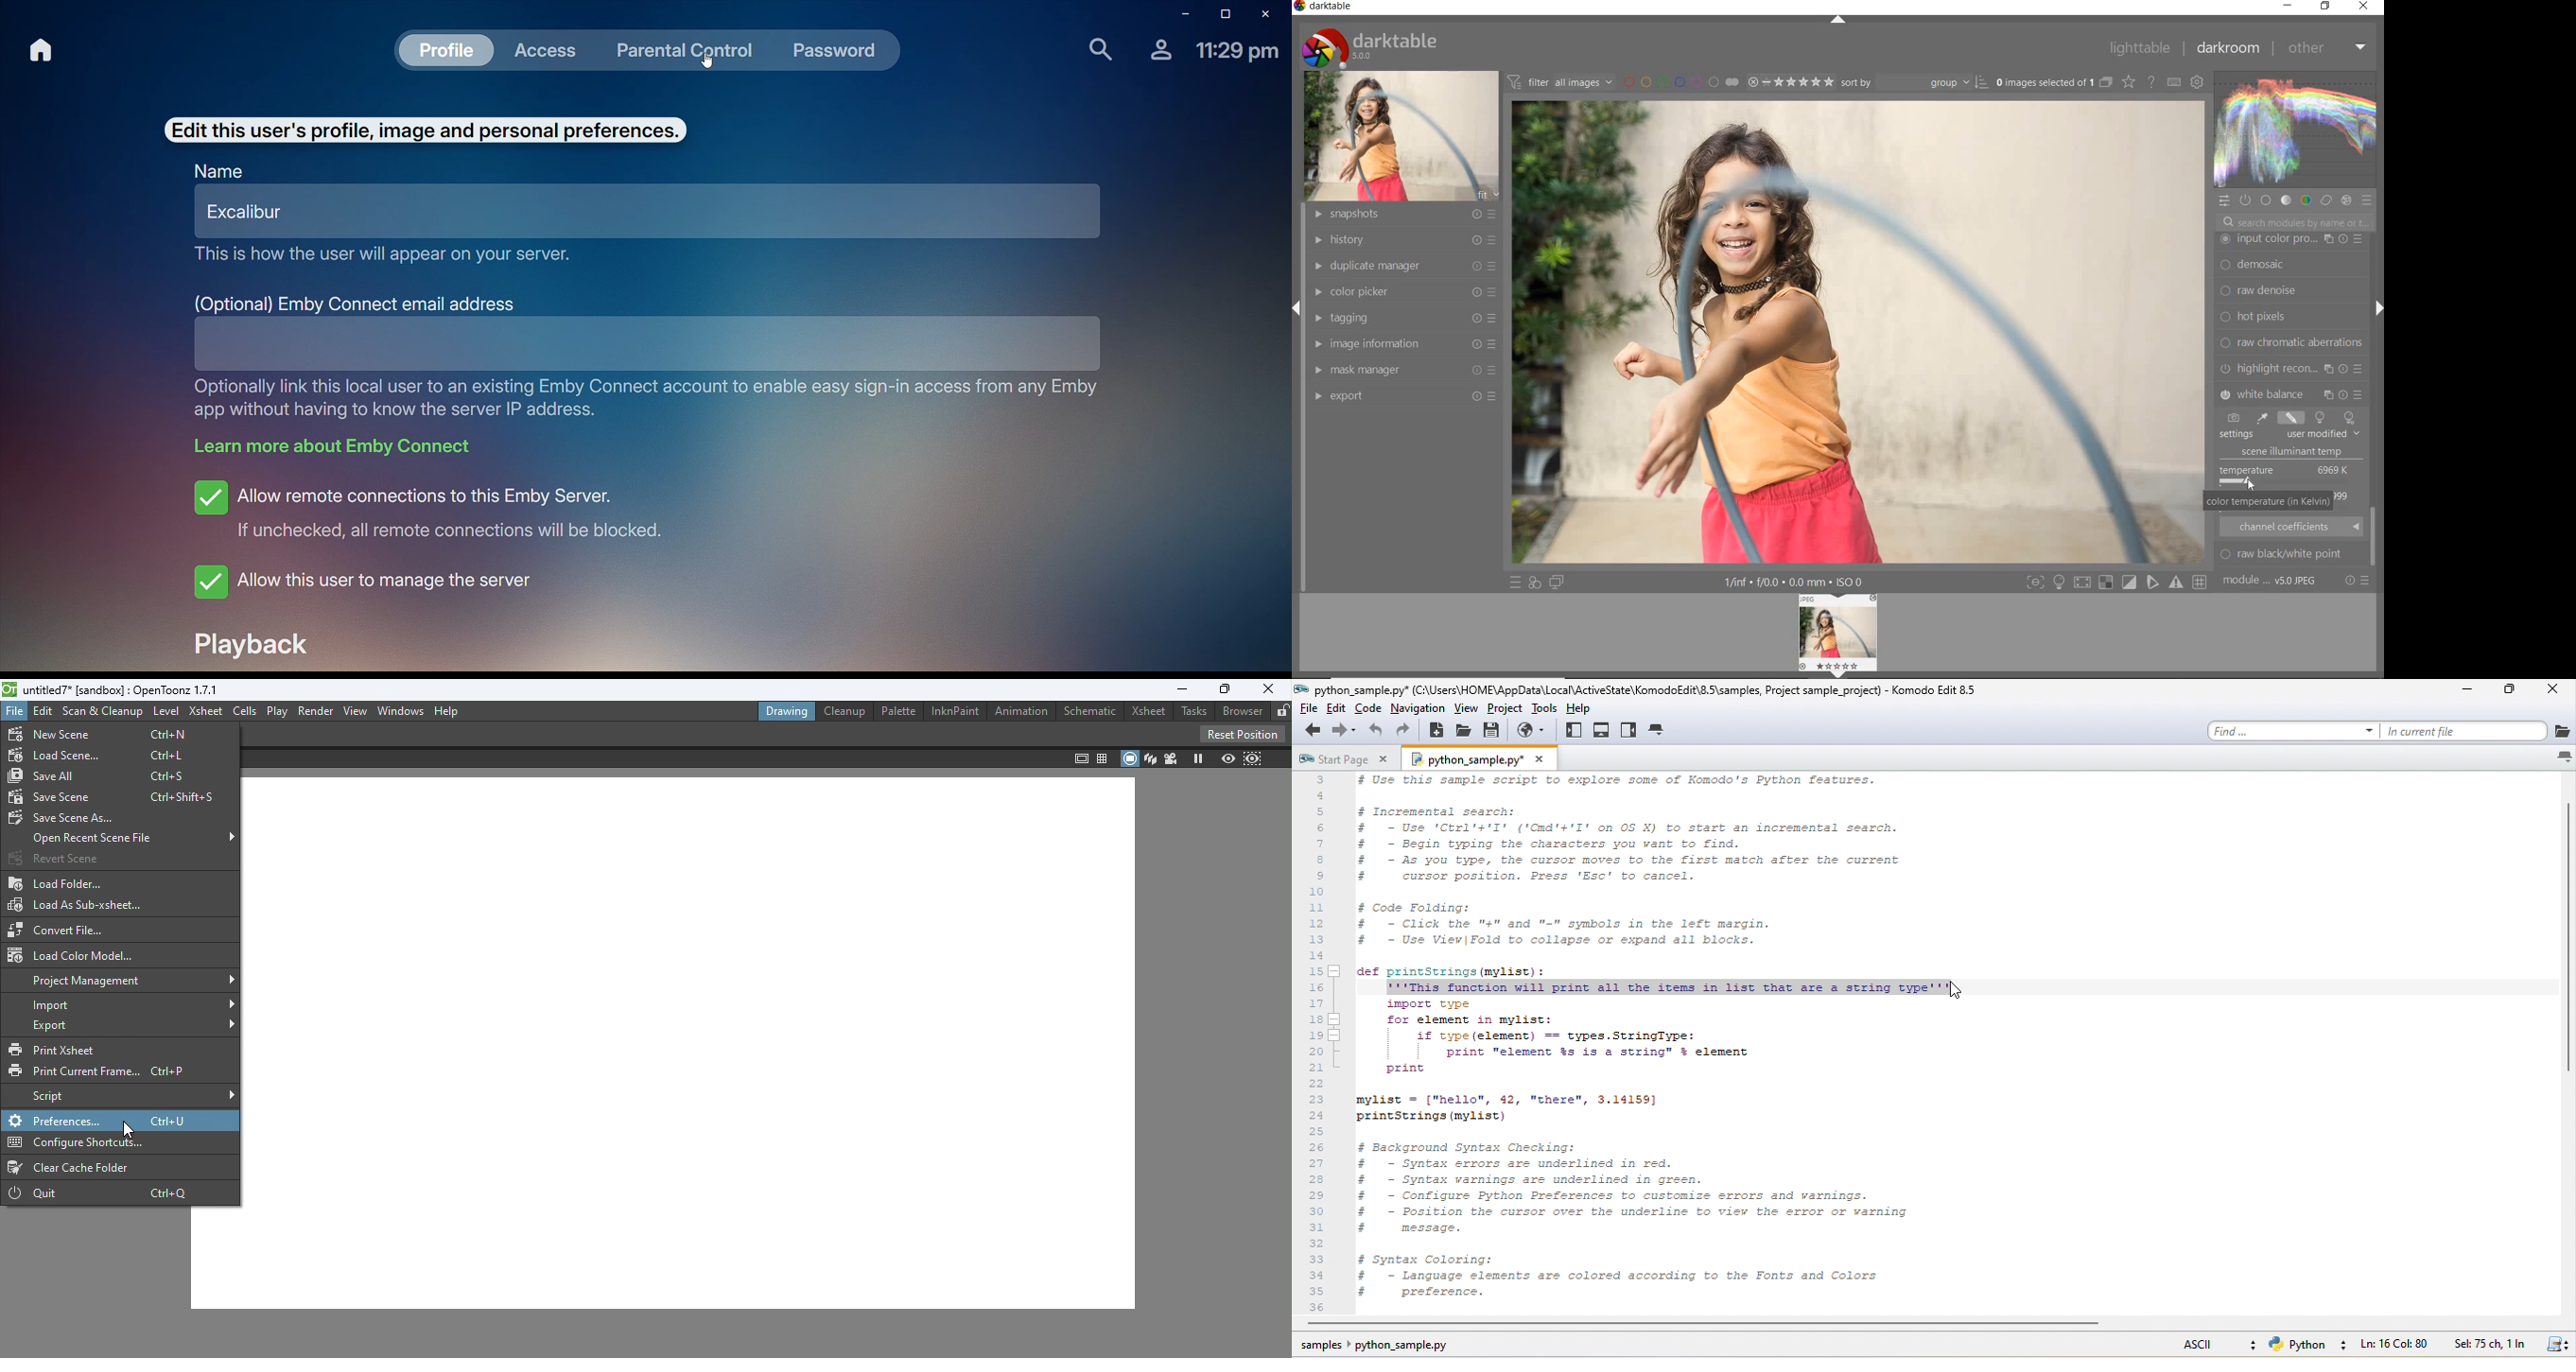  Describe the element at coordinates (336, 450) in the screenshot. I see `Learn more about Emby Connect` at that location.